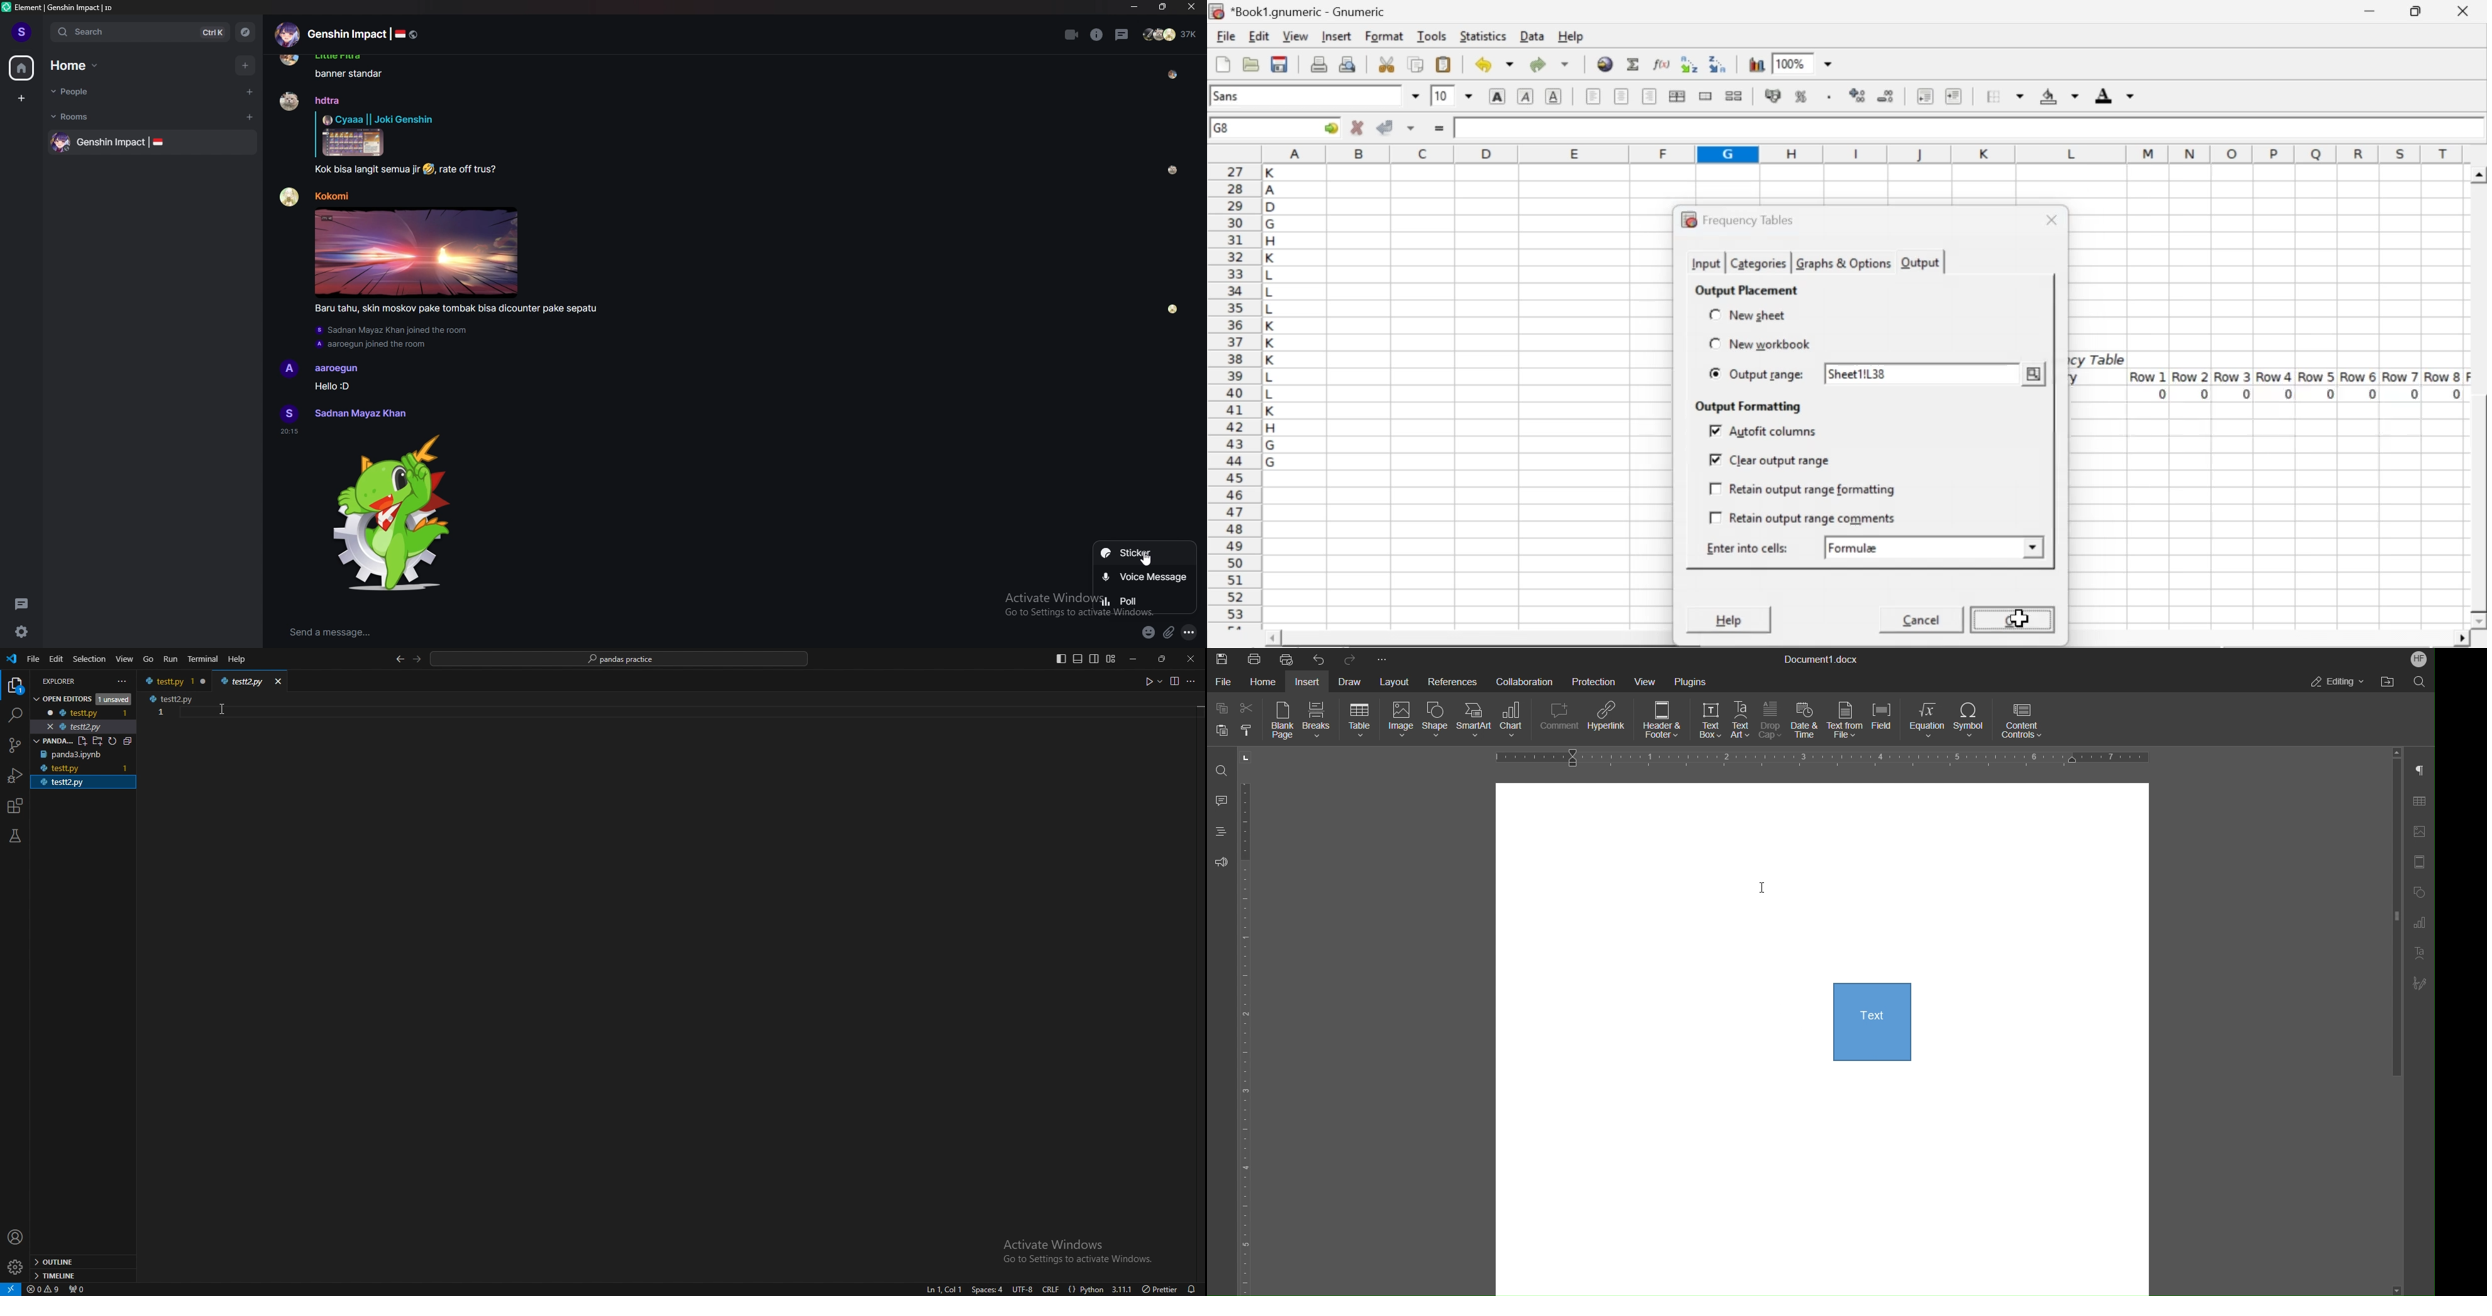 Image resolution: width=2492 pixels, height=1316 pixels. I want to click on more options, so click(1190, 632).